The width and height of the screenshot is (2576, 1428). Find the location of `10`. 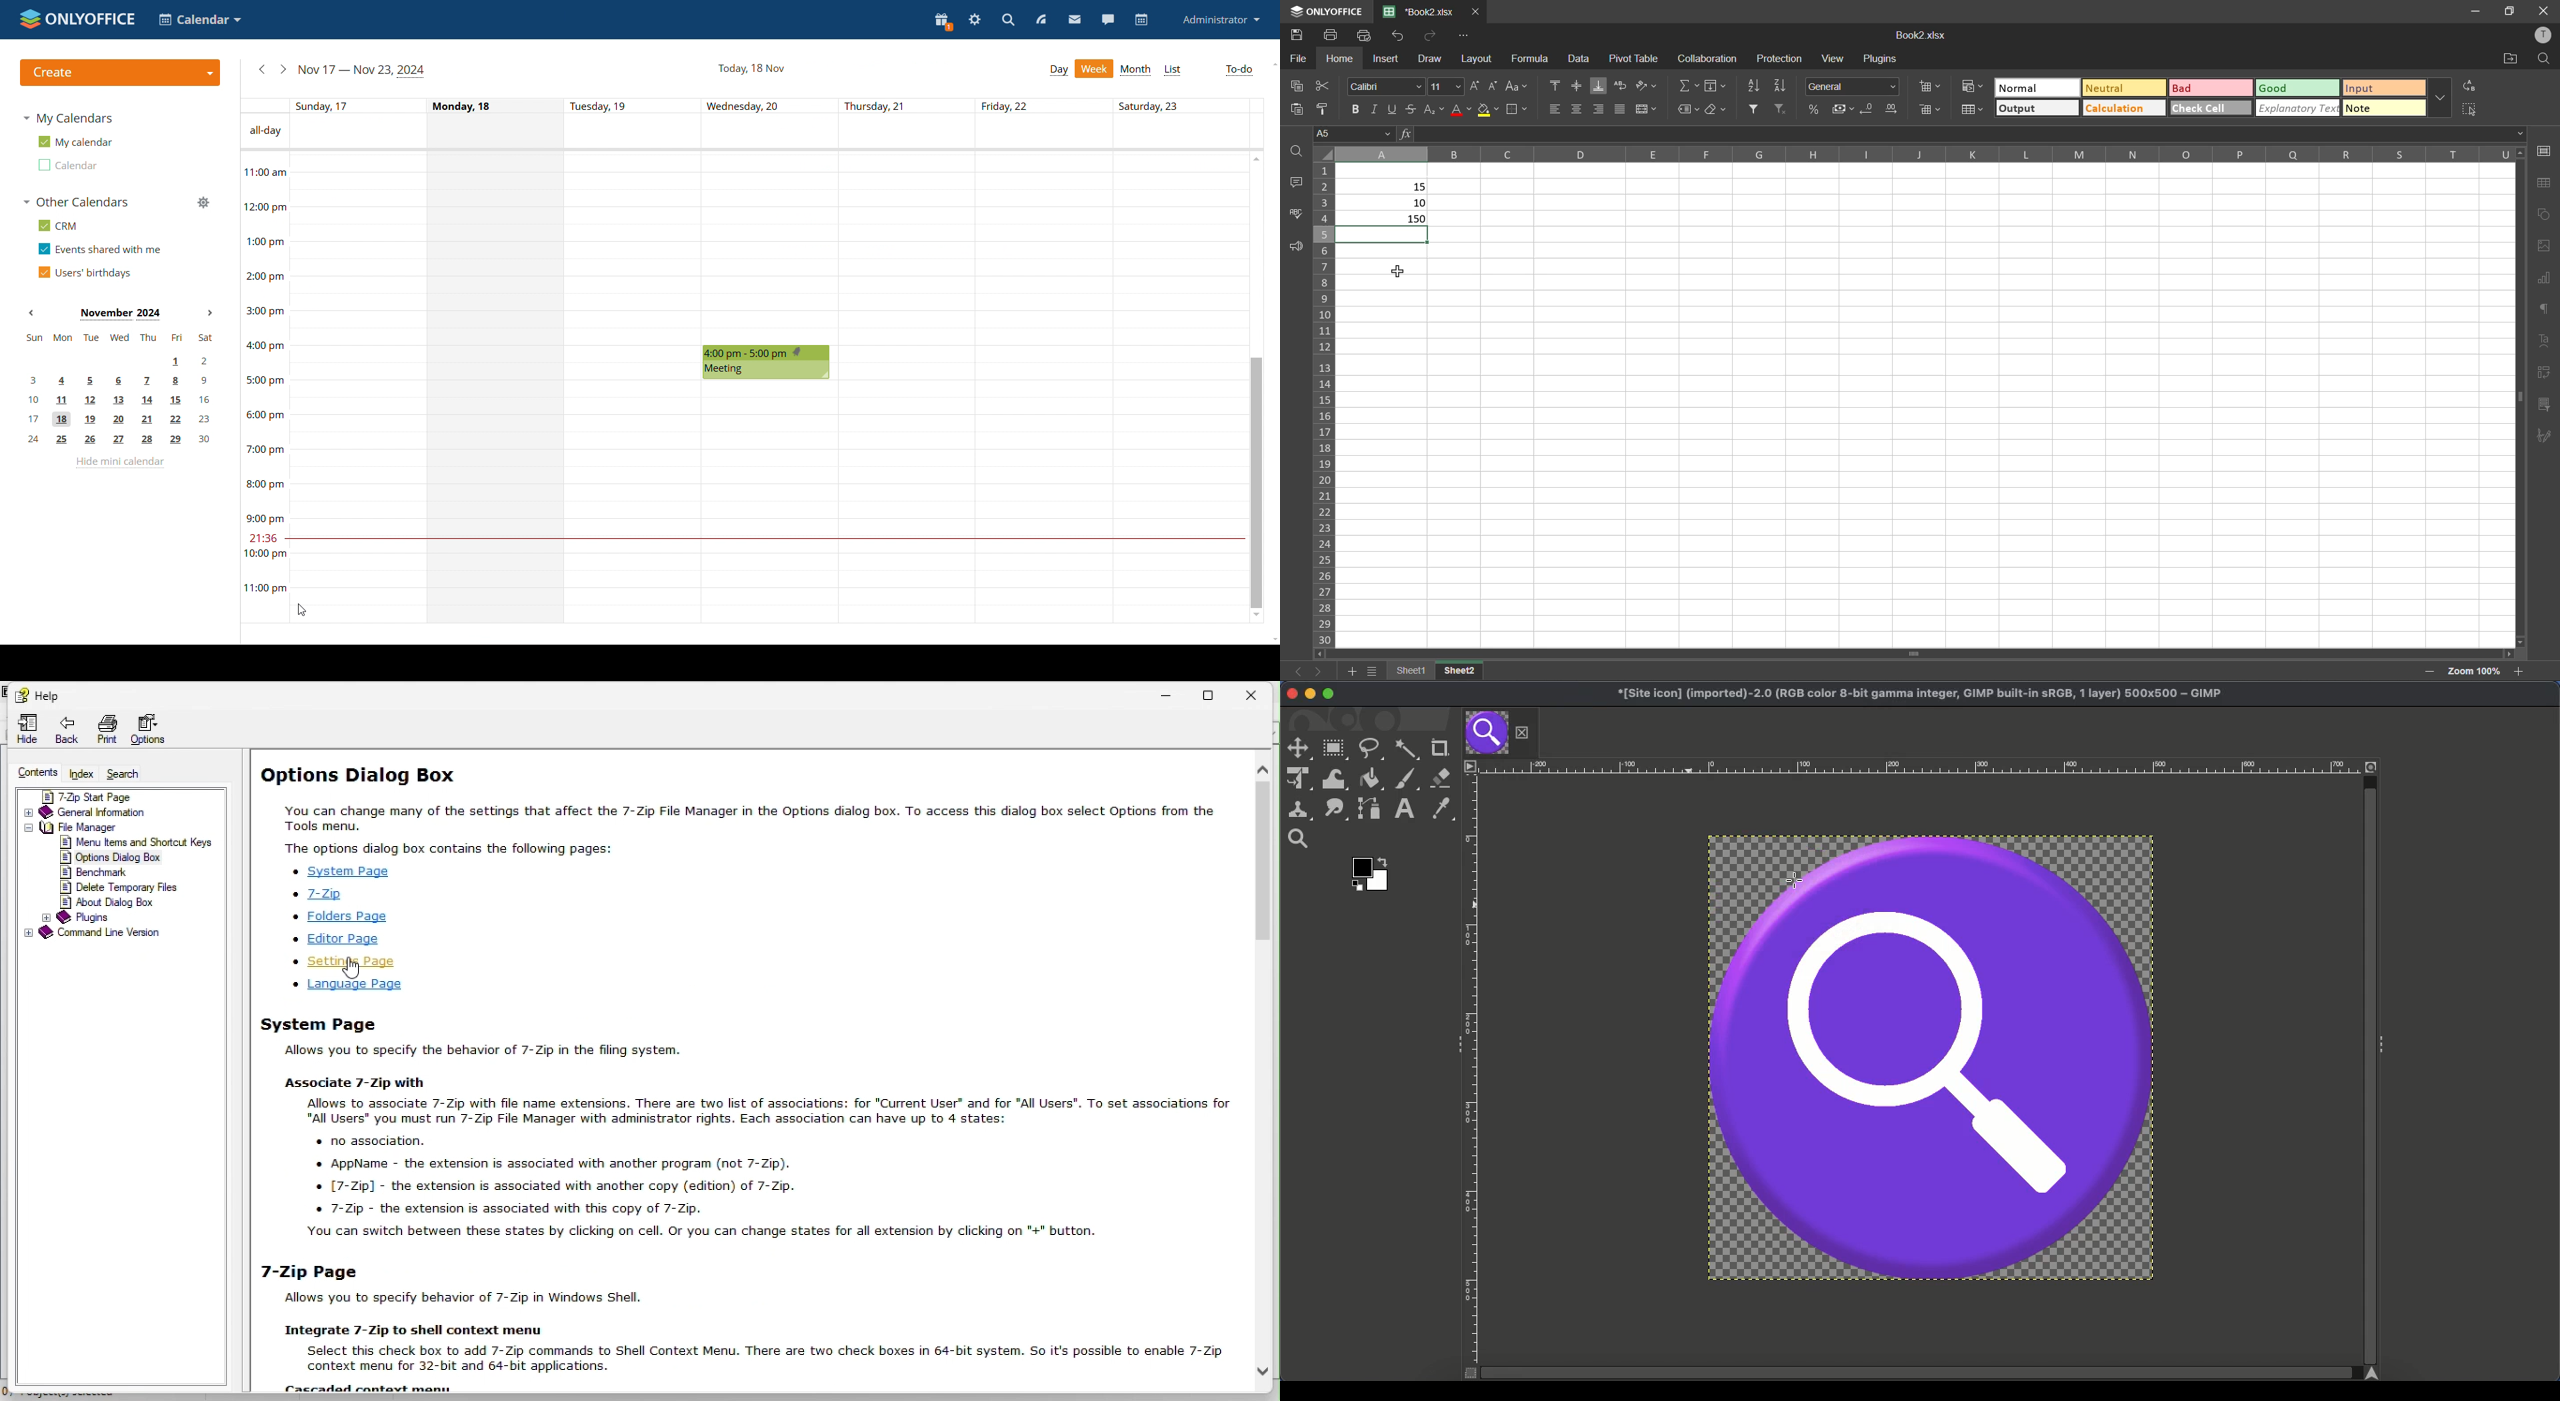

10 is located at coordinates (1419, 203).